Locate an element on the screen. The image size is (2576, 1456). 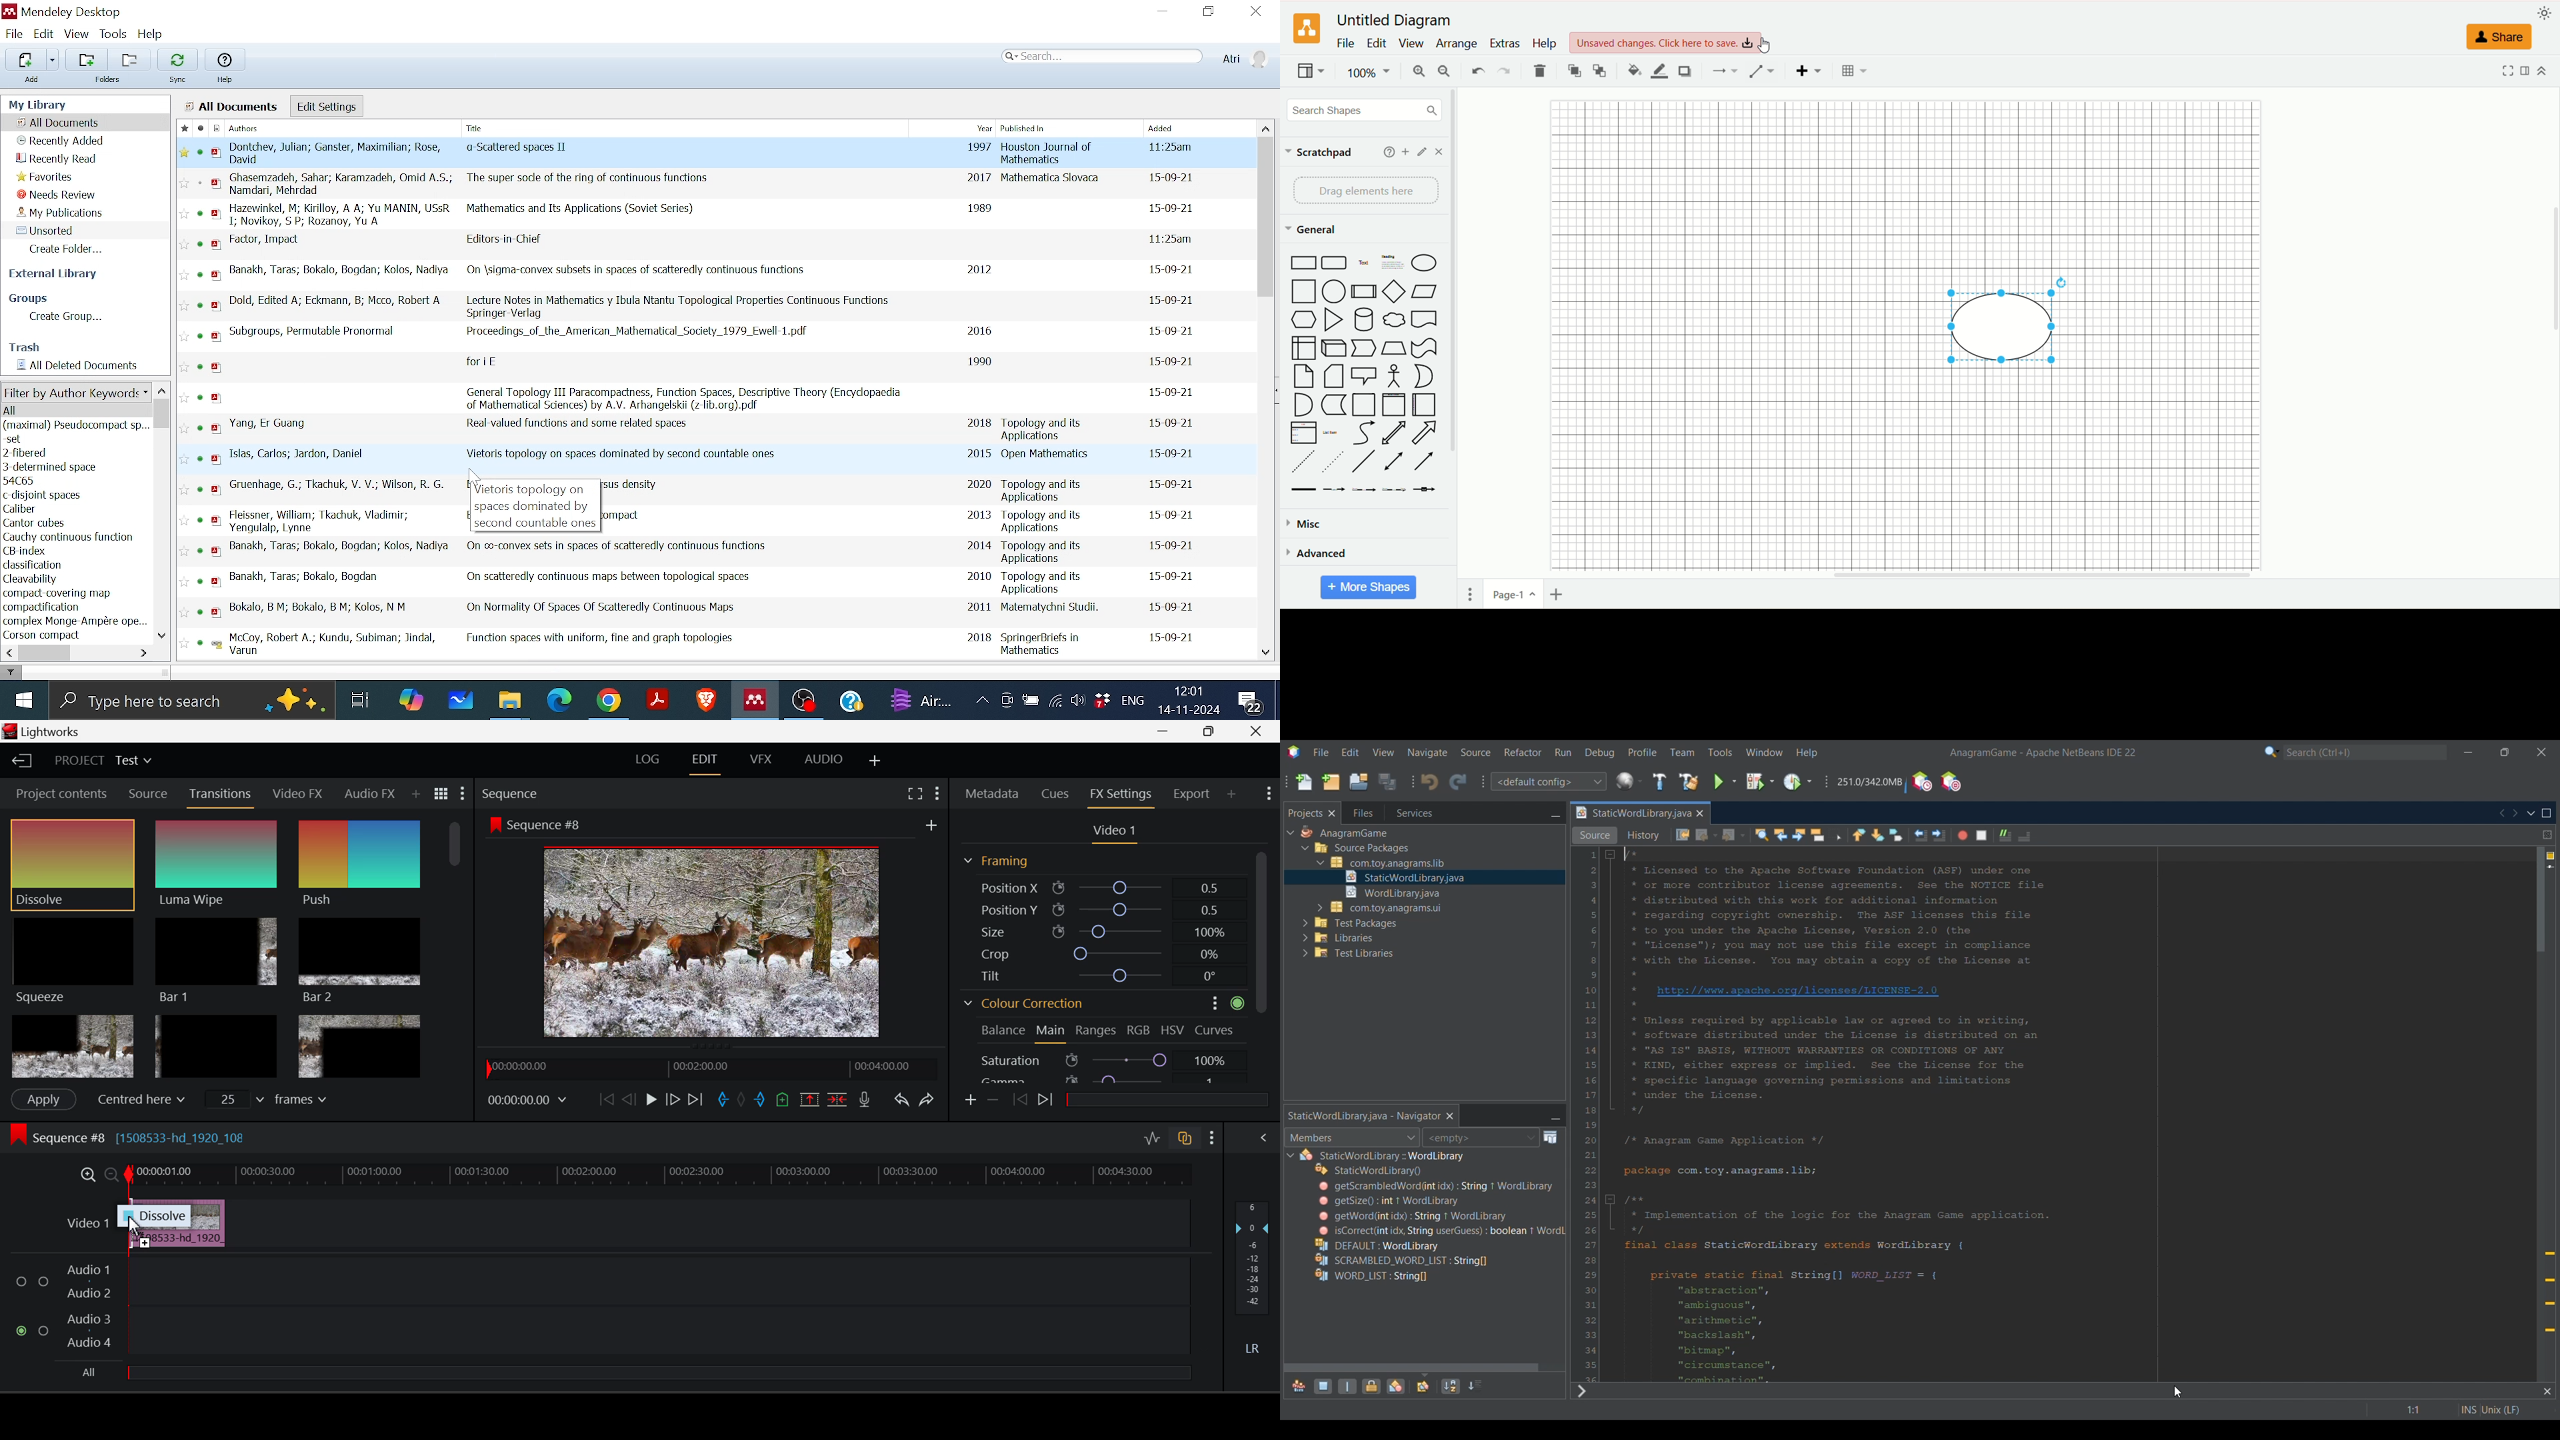
Published in is located at coordinates (1042, 429).